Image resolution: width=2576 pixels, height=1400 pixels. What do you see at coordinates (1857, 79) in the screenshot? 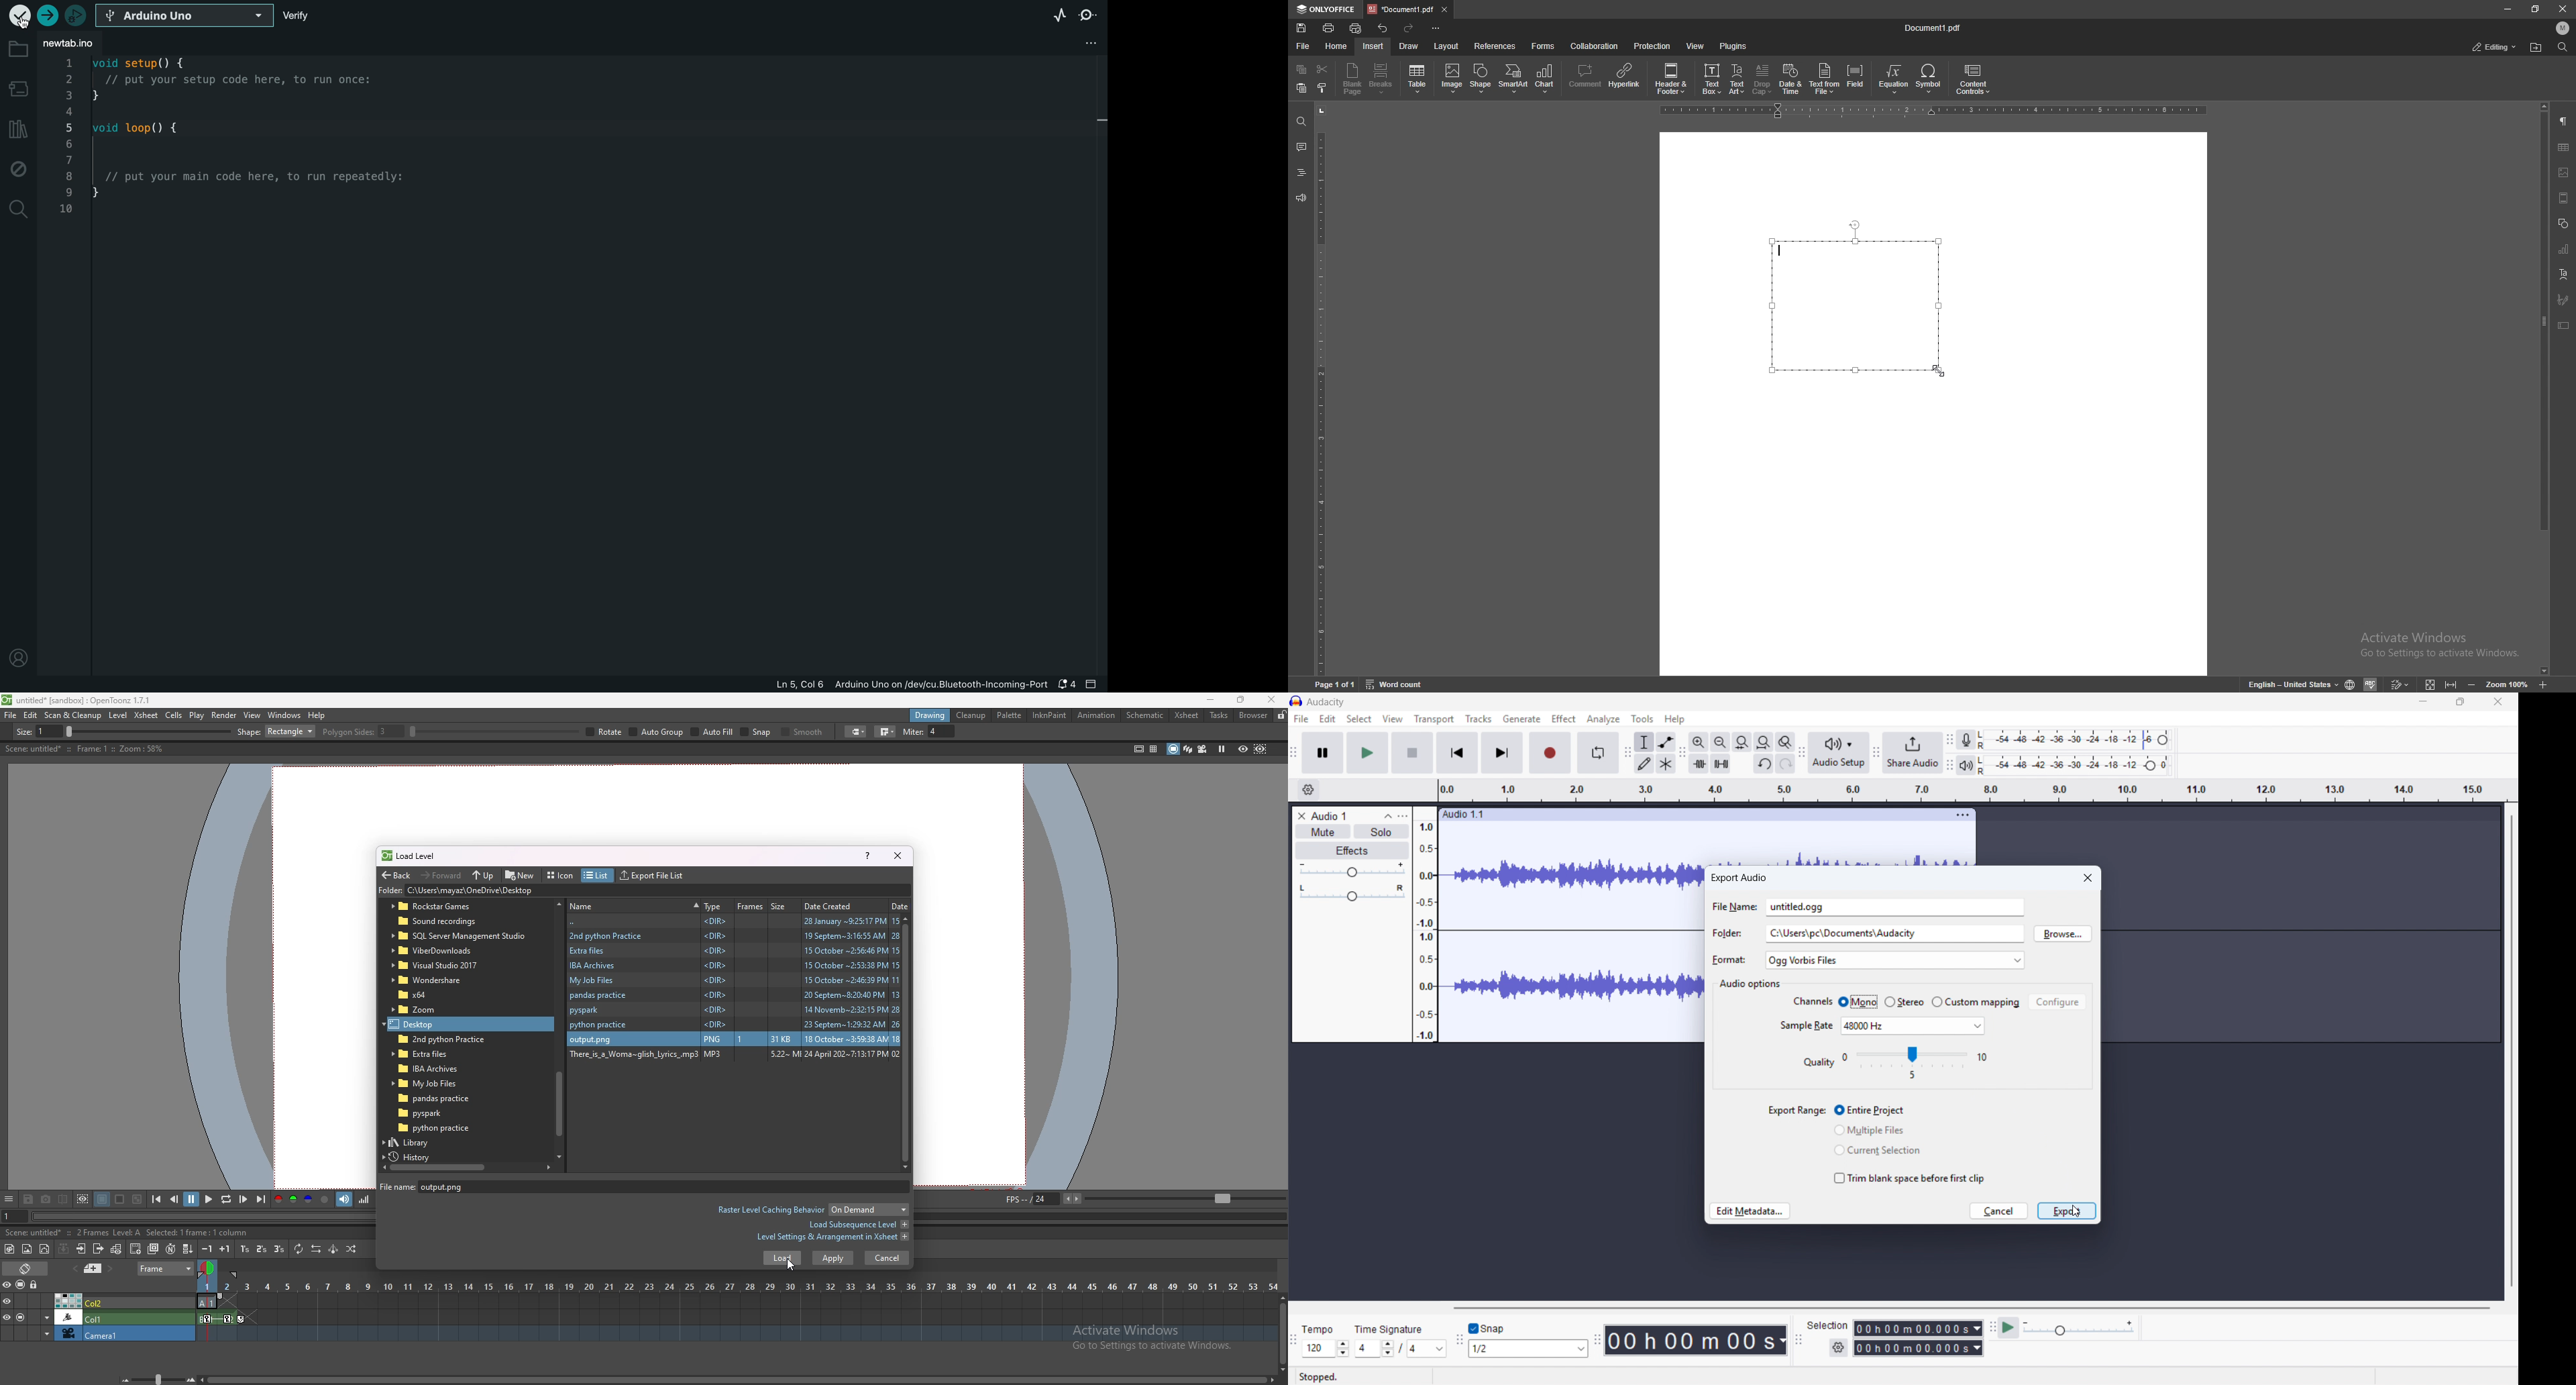
I see `field` at bounding box center [1857, 79].